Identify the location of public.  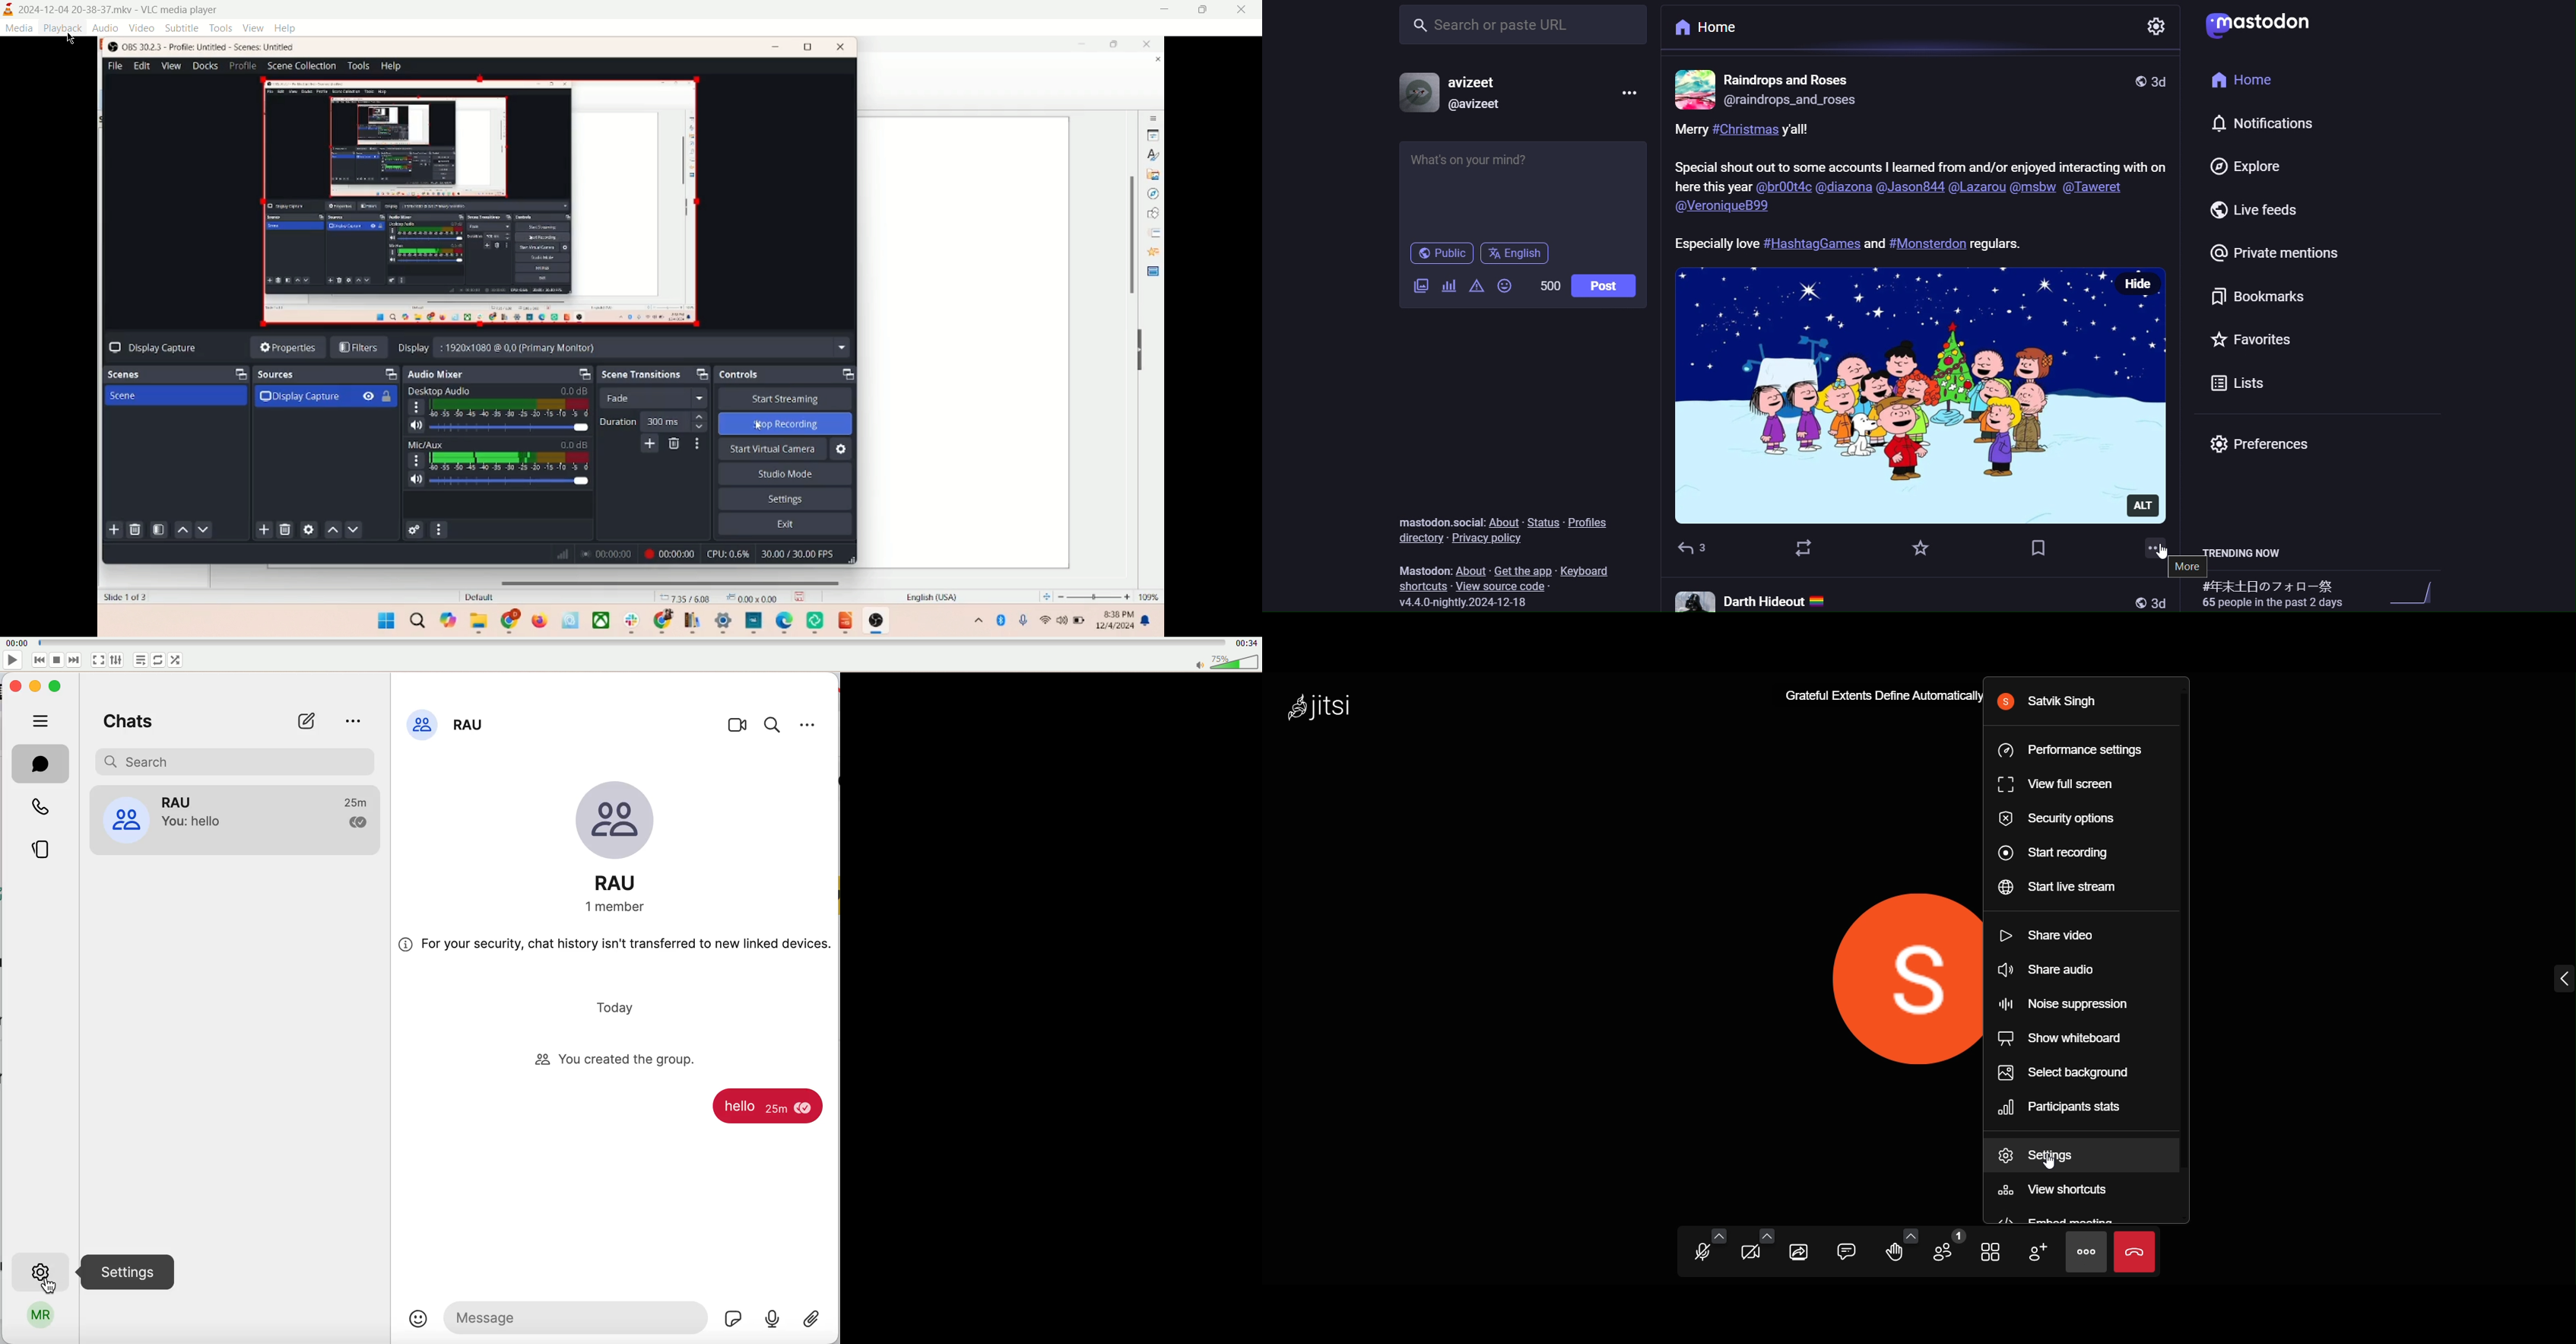
(1440, 253).